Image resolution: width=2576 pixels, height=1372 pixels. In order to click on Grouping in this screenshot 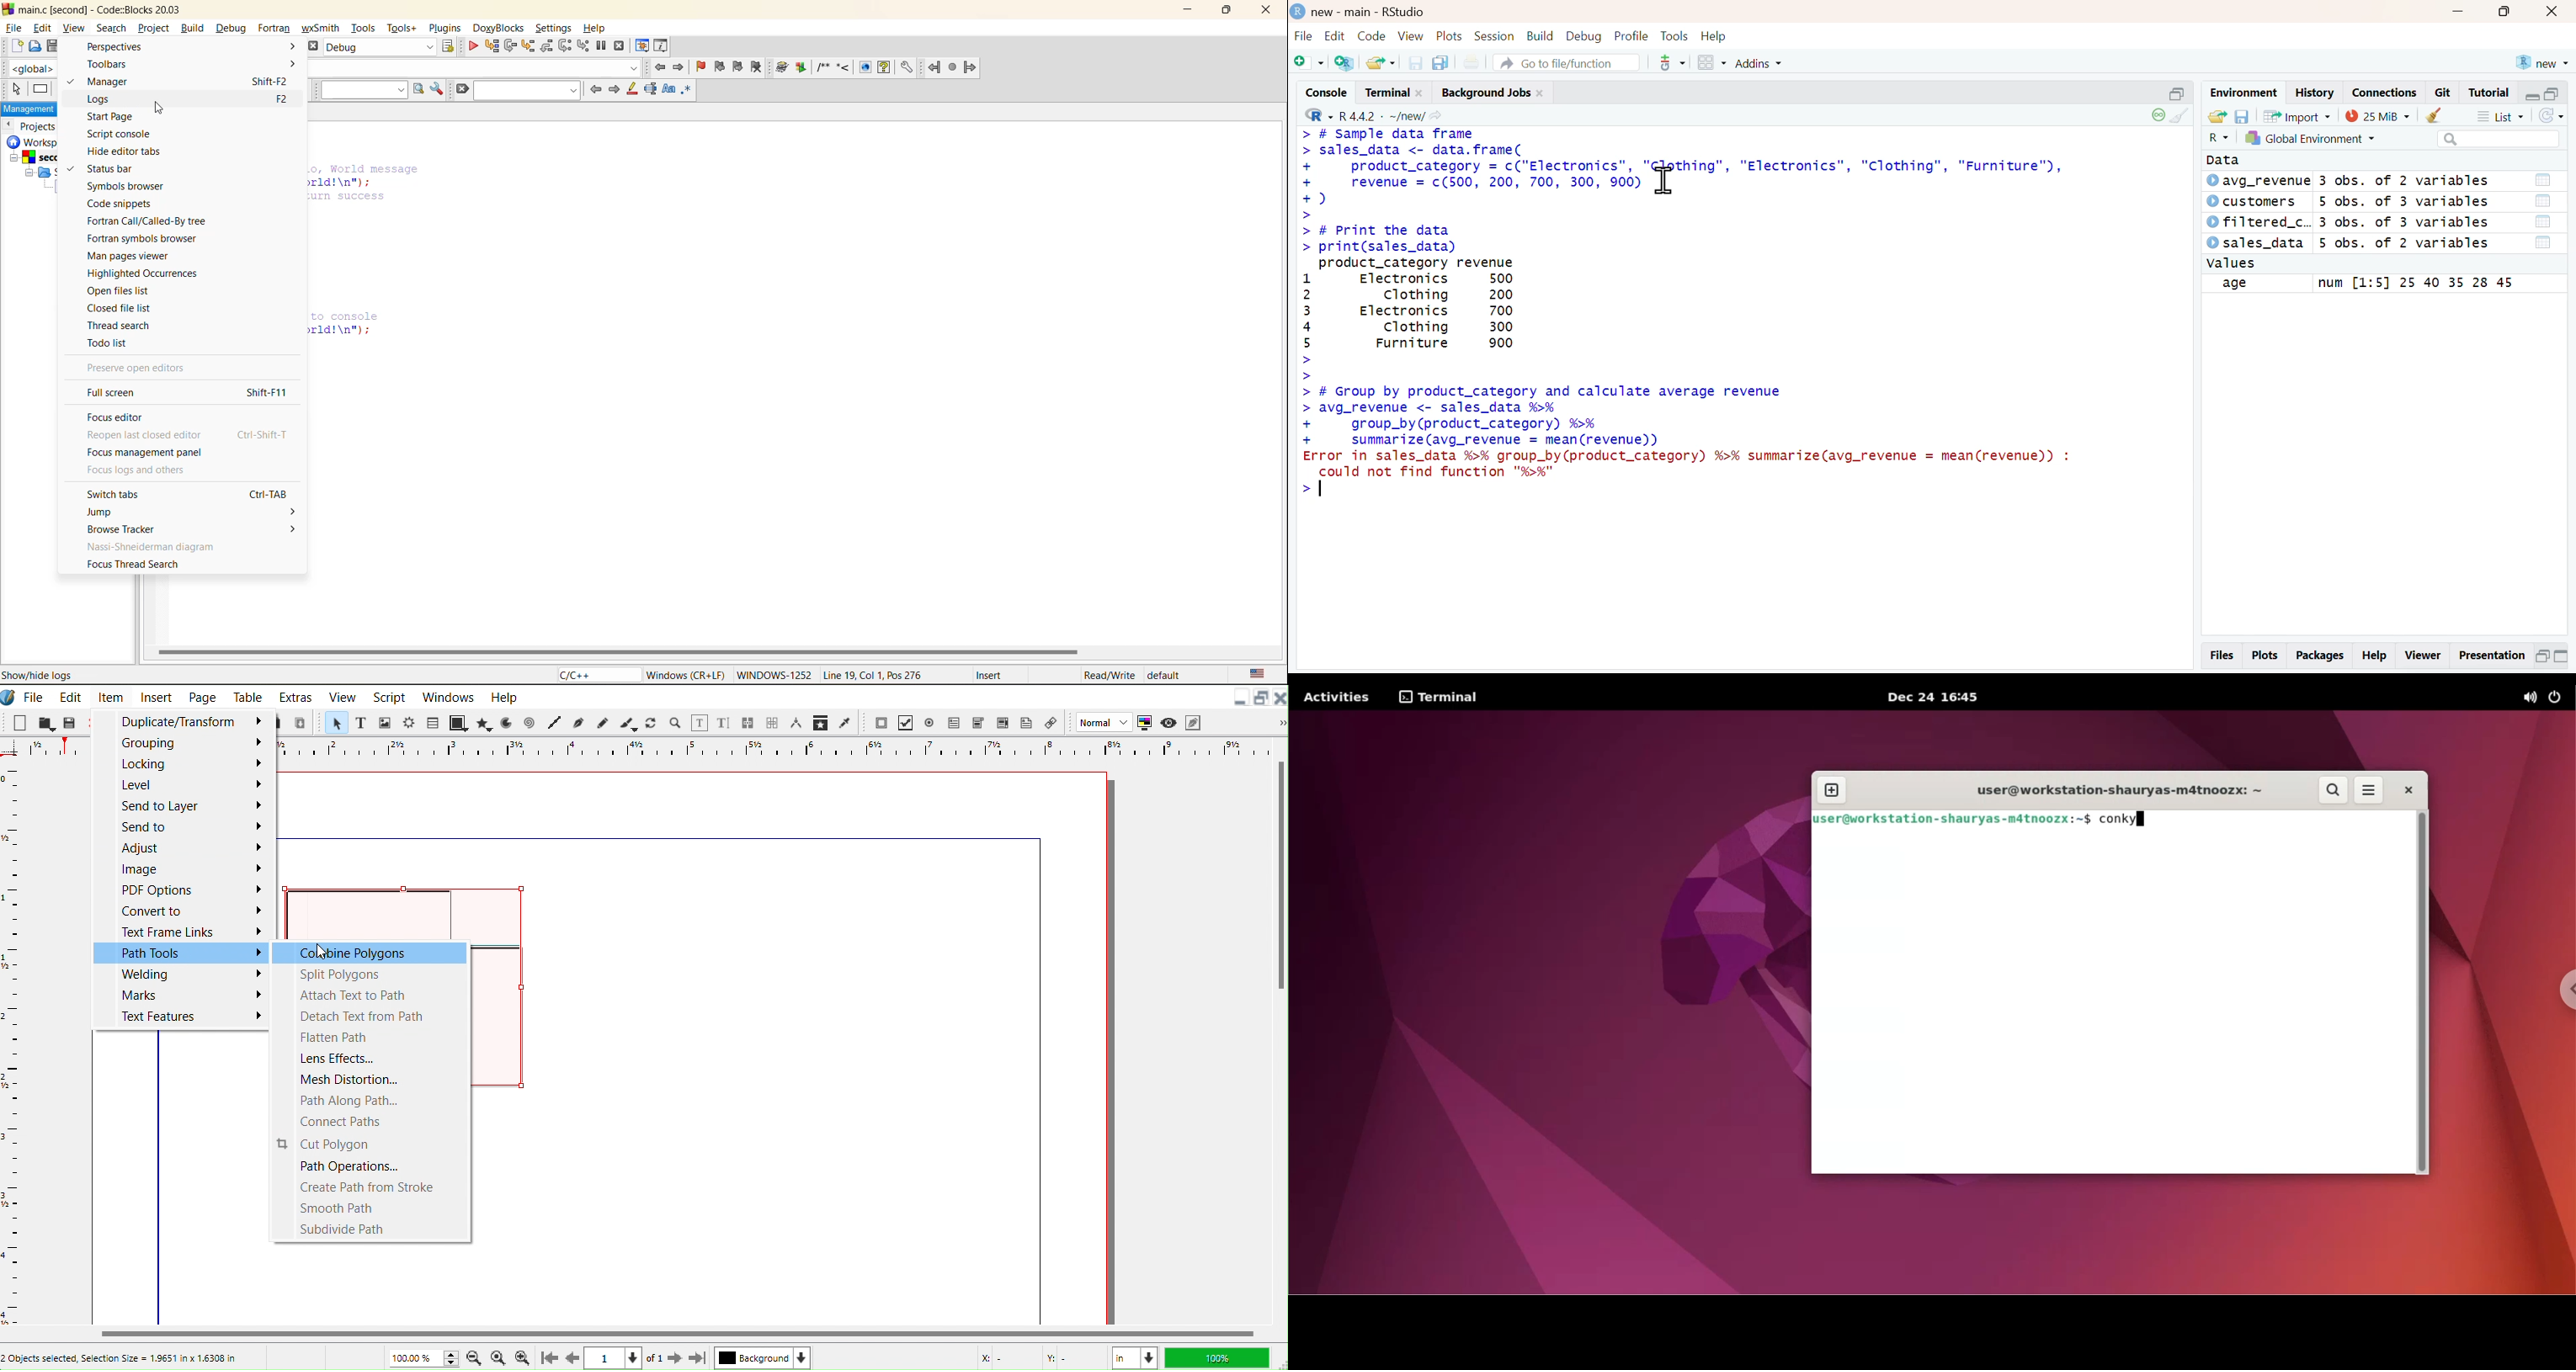, I will do `click(183, 743)`.